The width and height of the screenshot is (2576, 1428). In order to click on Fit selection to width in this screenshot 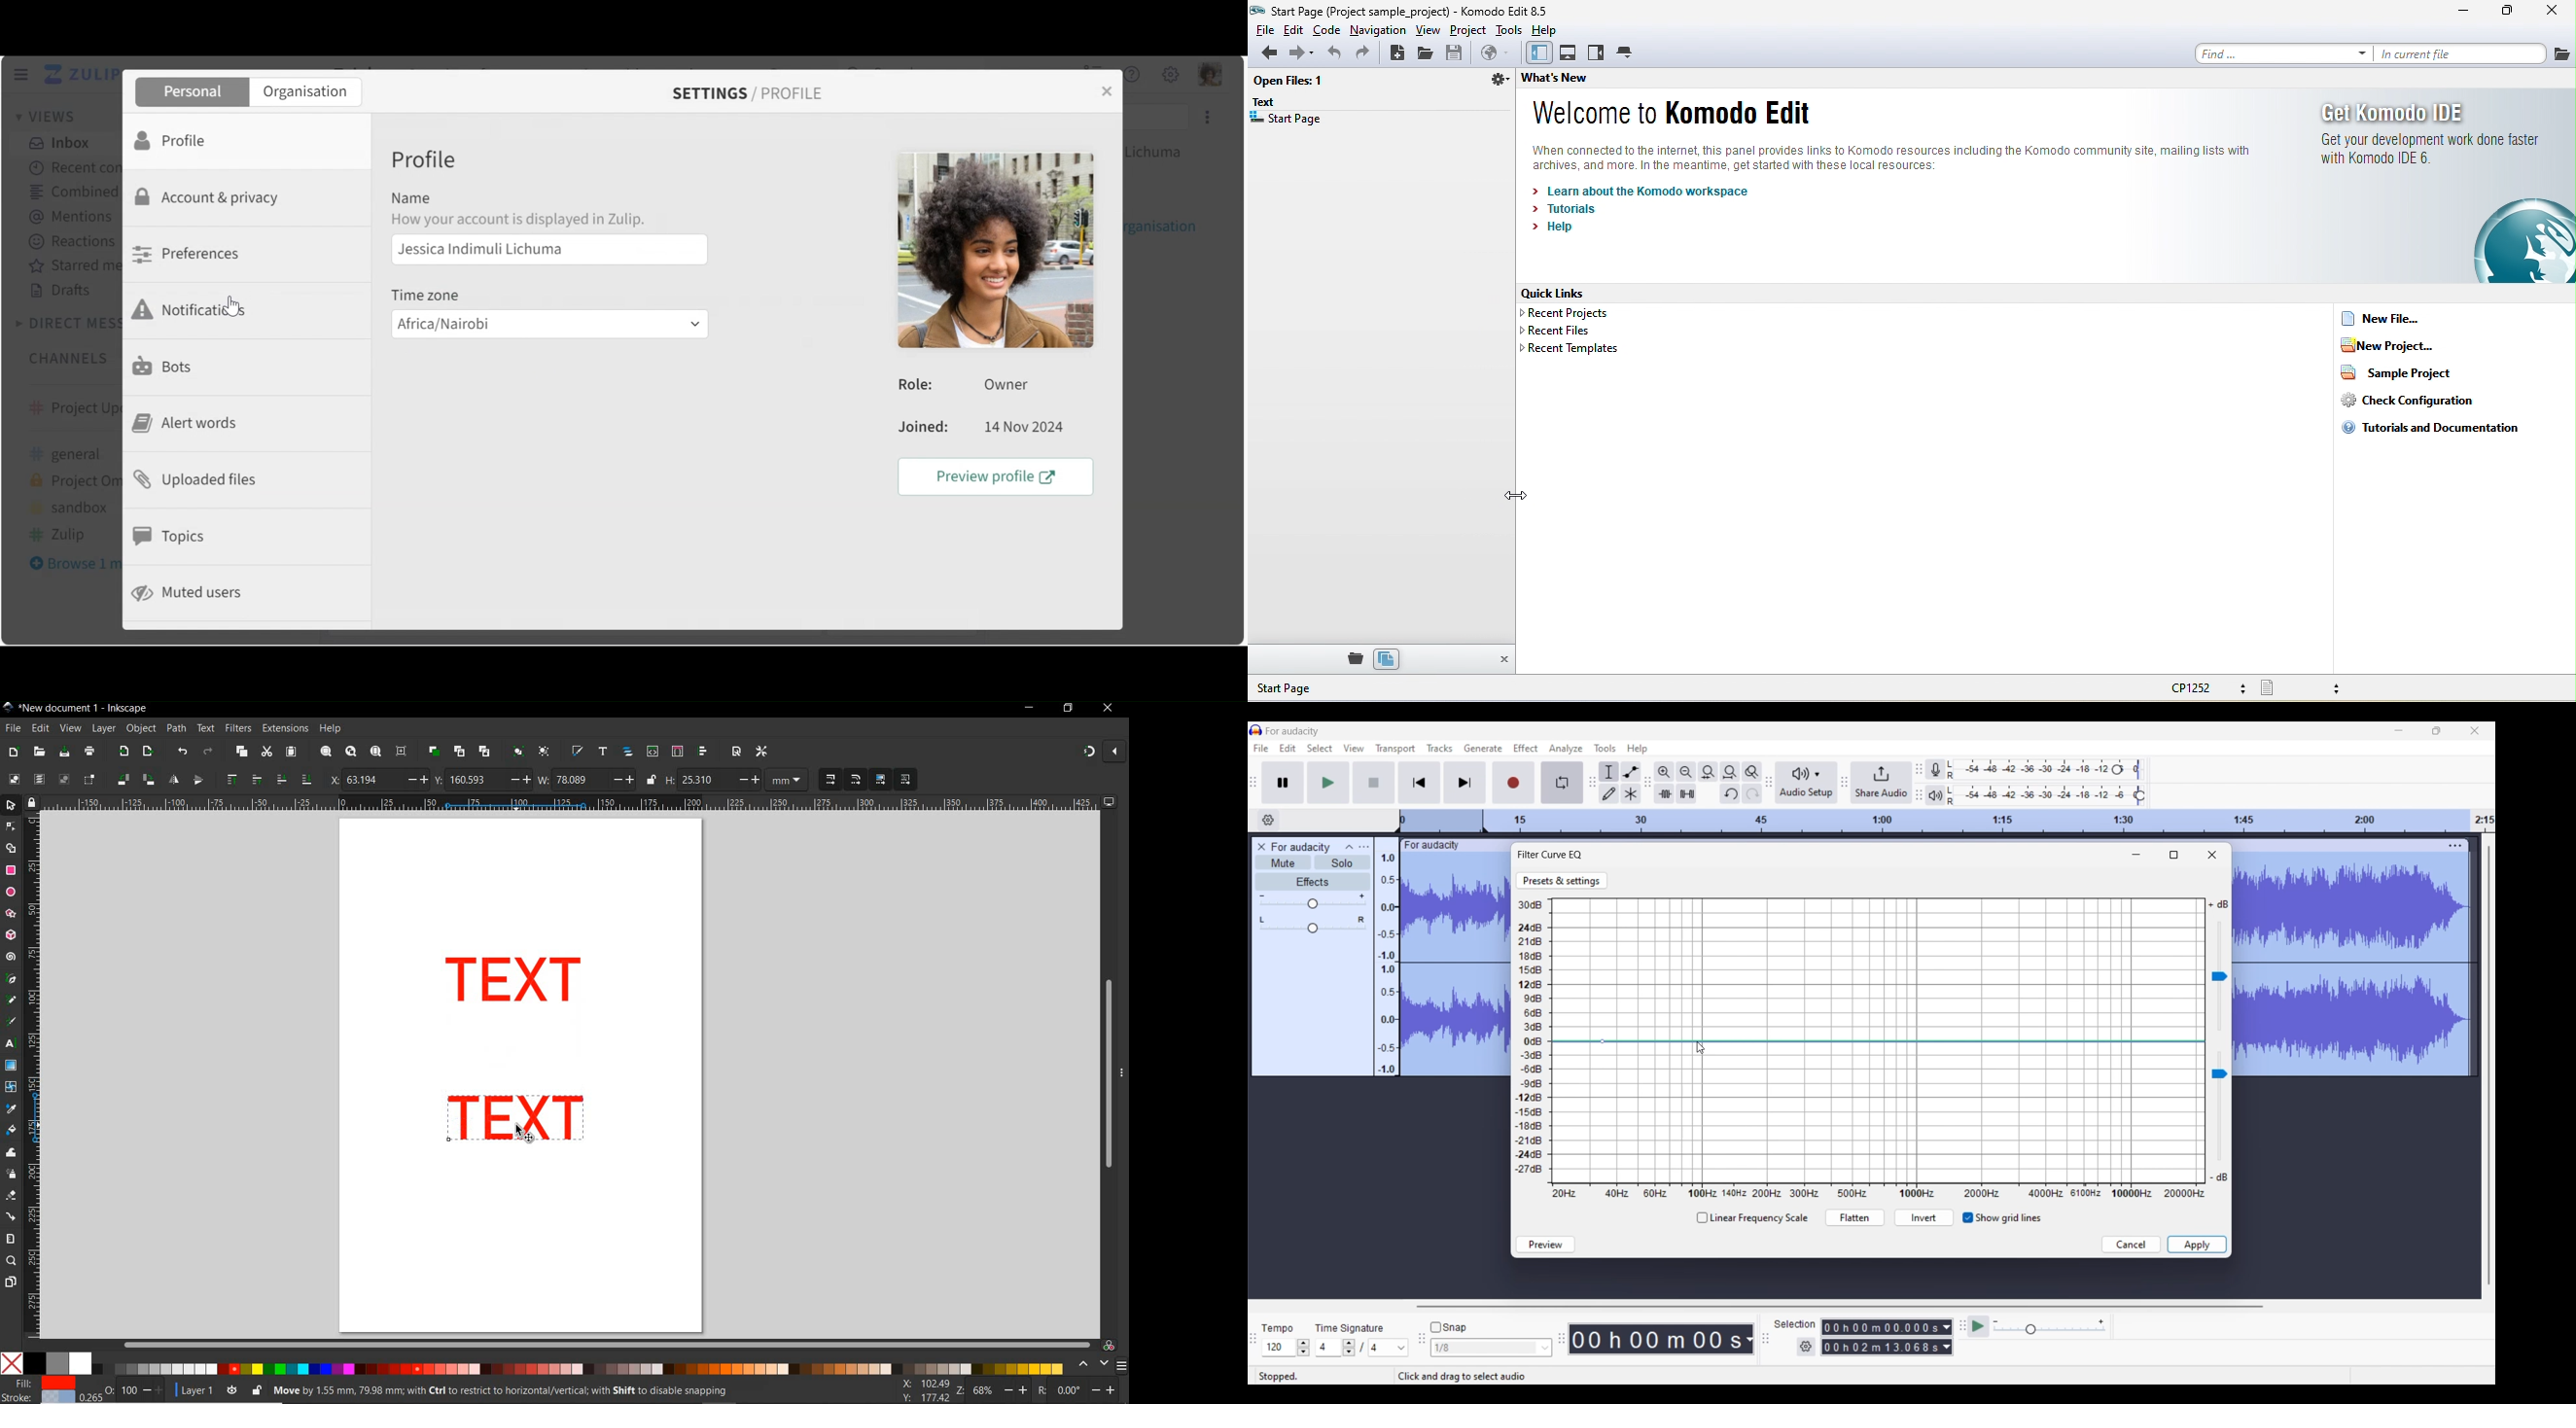, I will do `click(1708, 772)`.